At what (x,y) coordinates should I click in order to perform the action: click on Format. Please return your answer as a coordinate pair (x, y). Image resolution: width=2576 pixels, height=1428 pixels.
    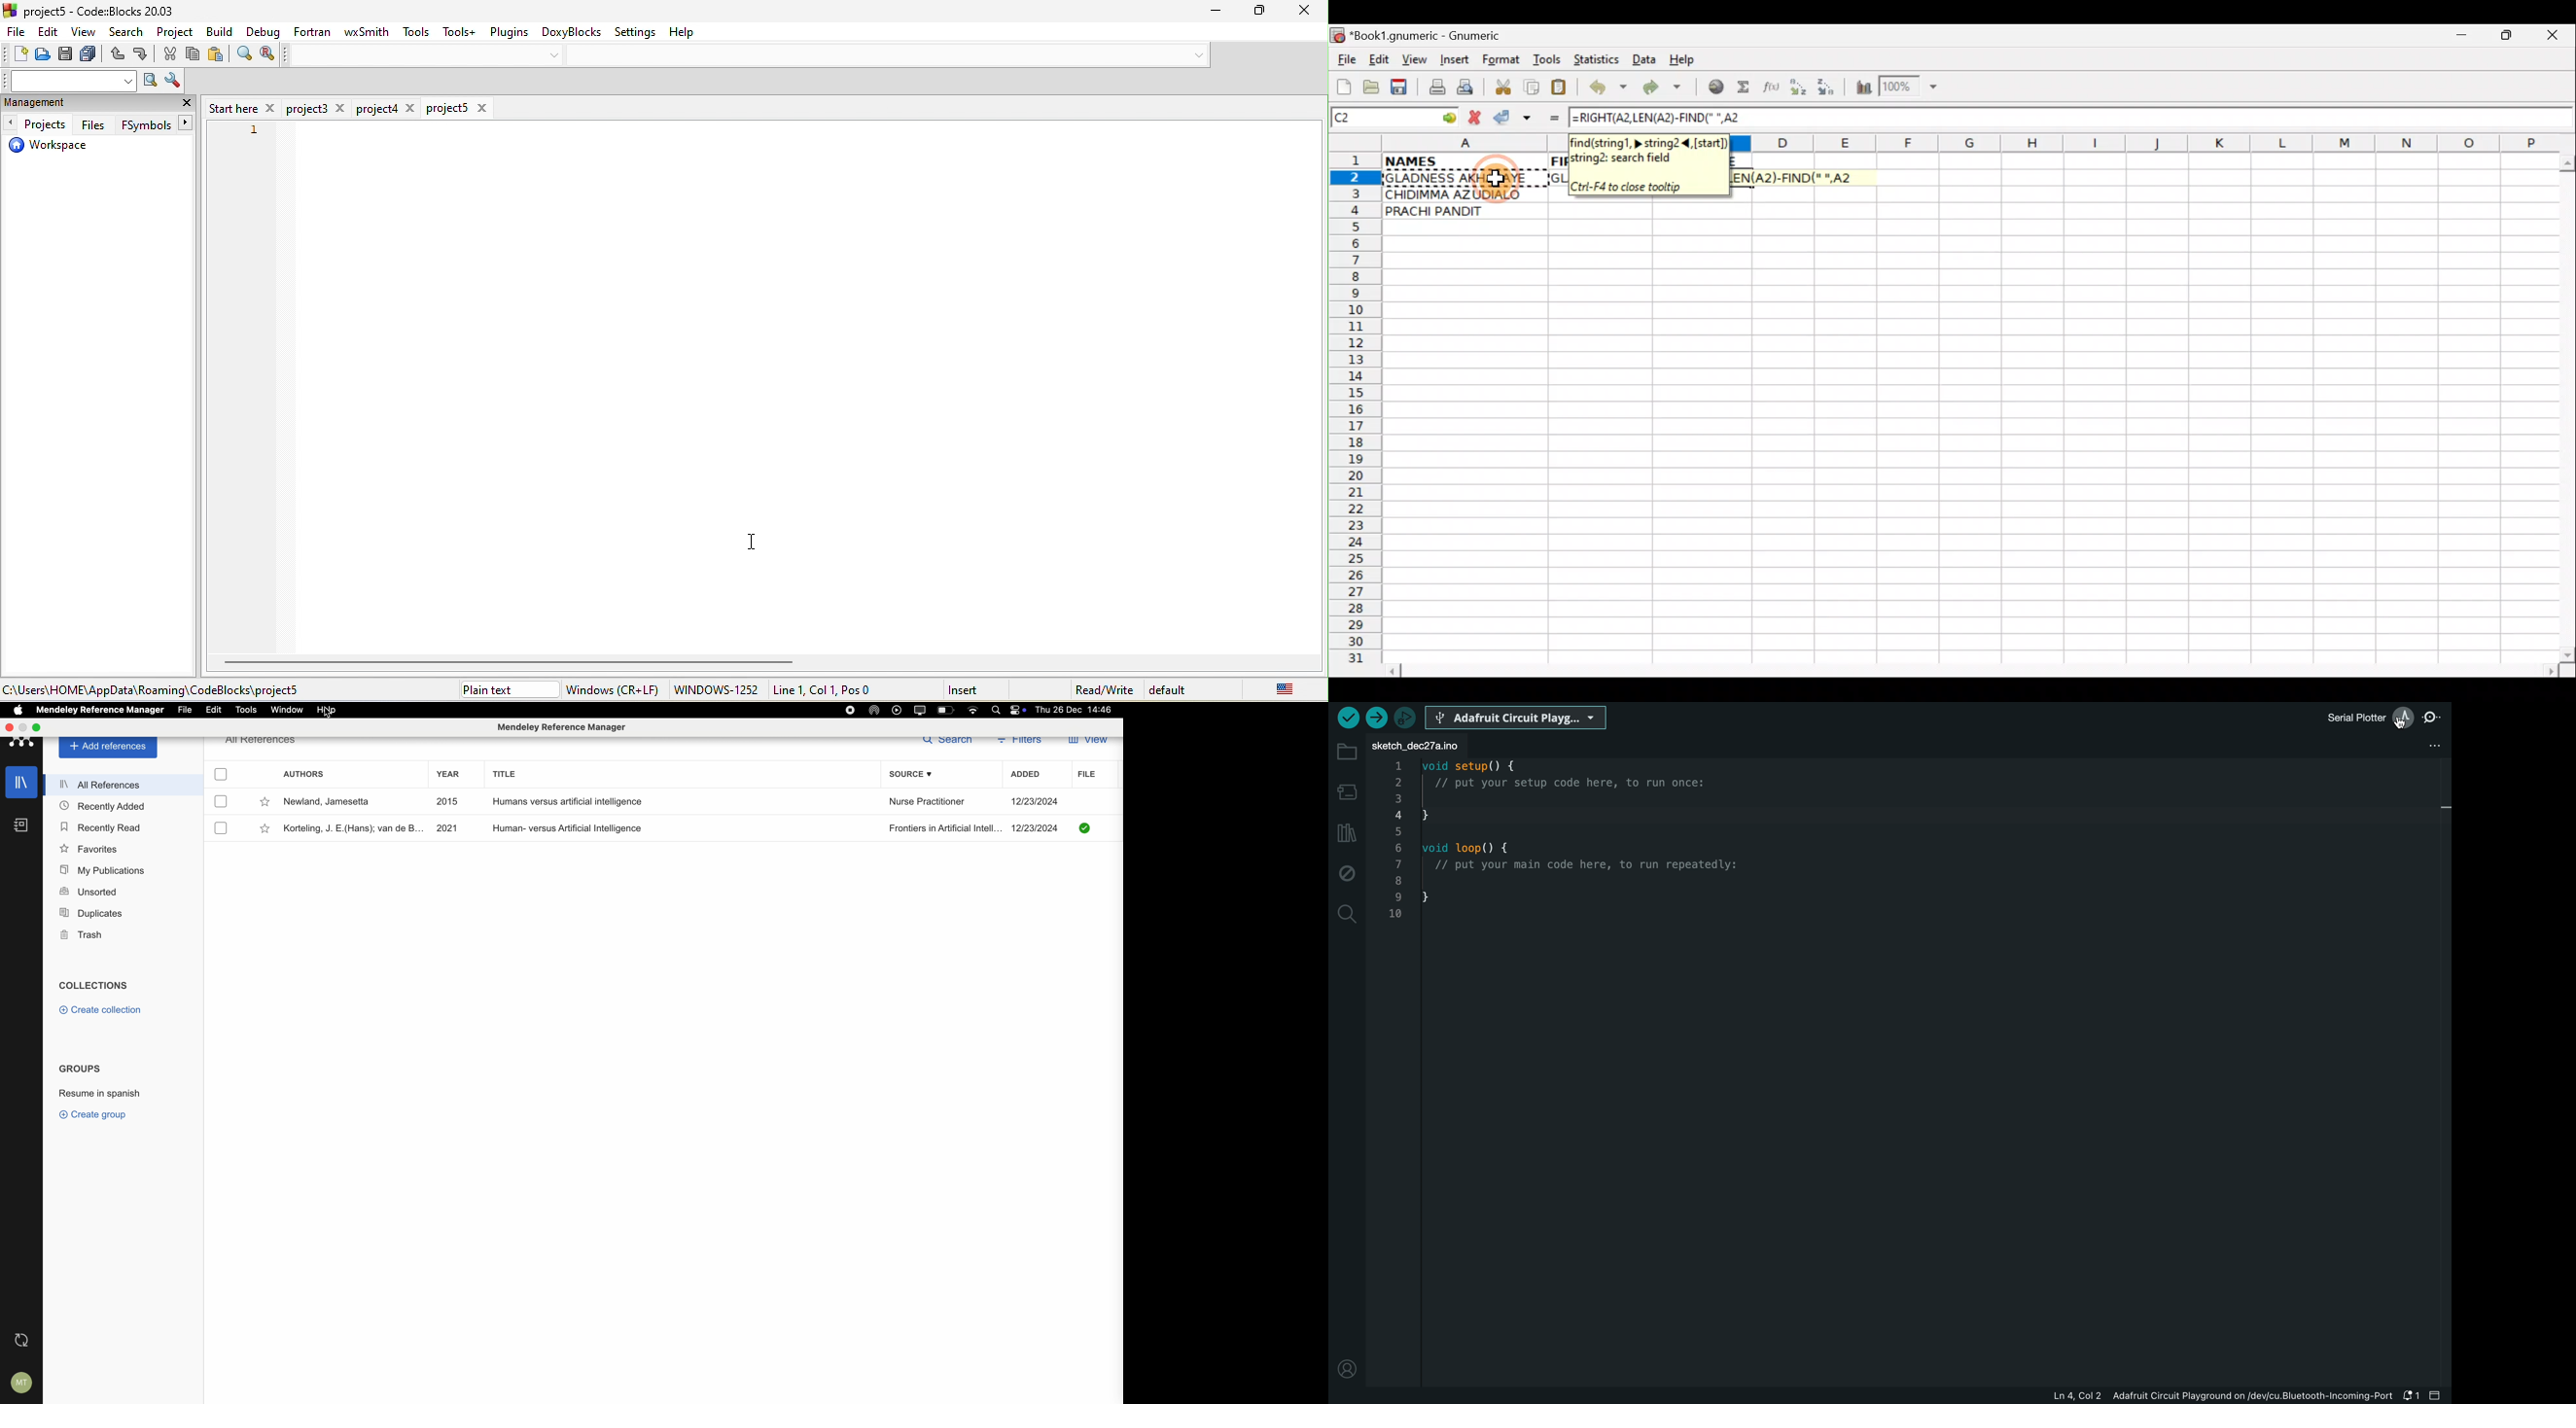
    Looking at the image, I should click on (1504, 61).